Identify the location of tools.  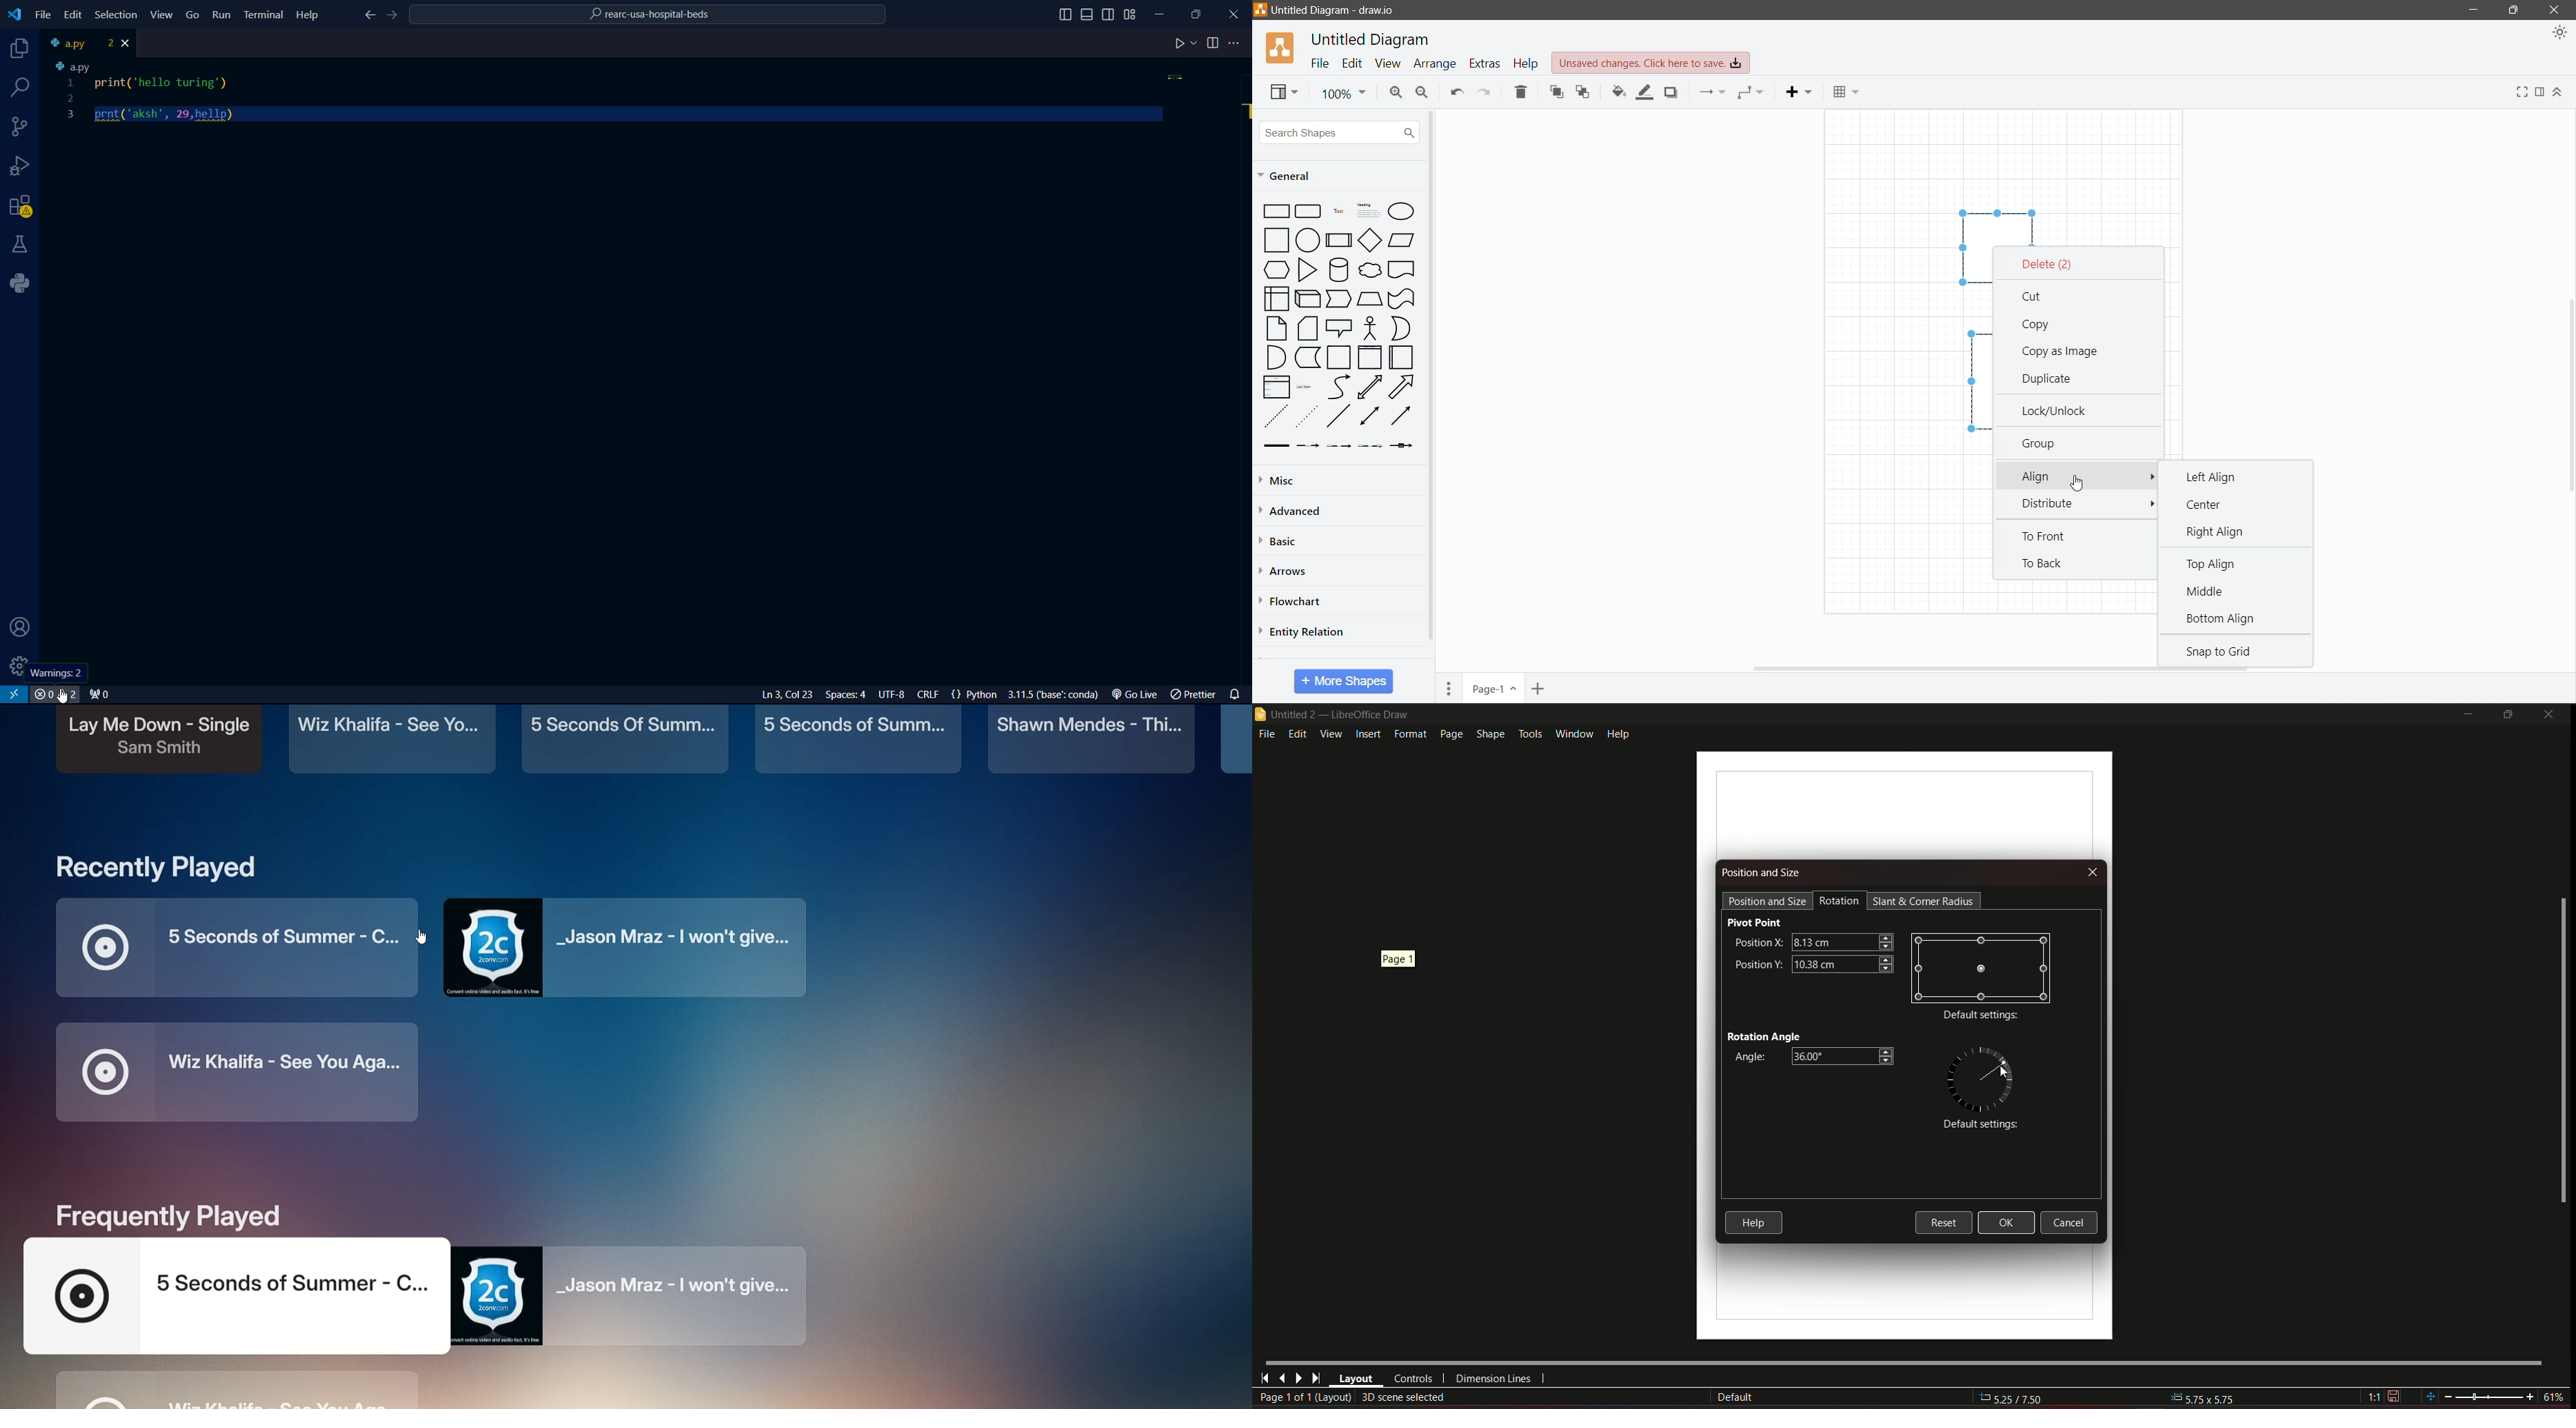
(1530, 732).